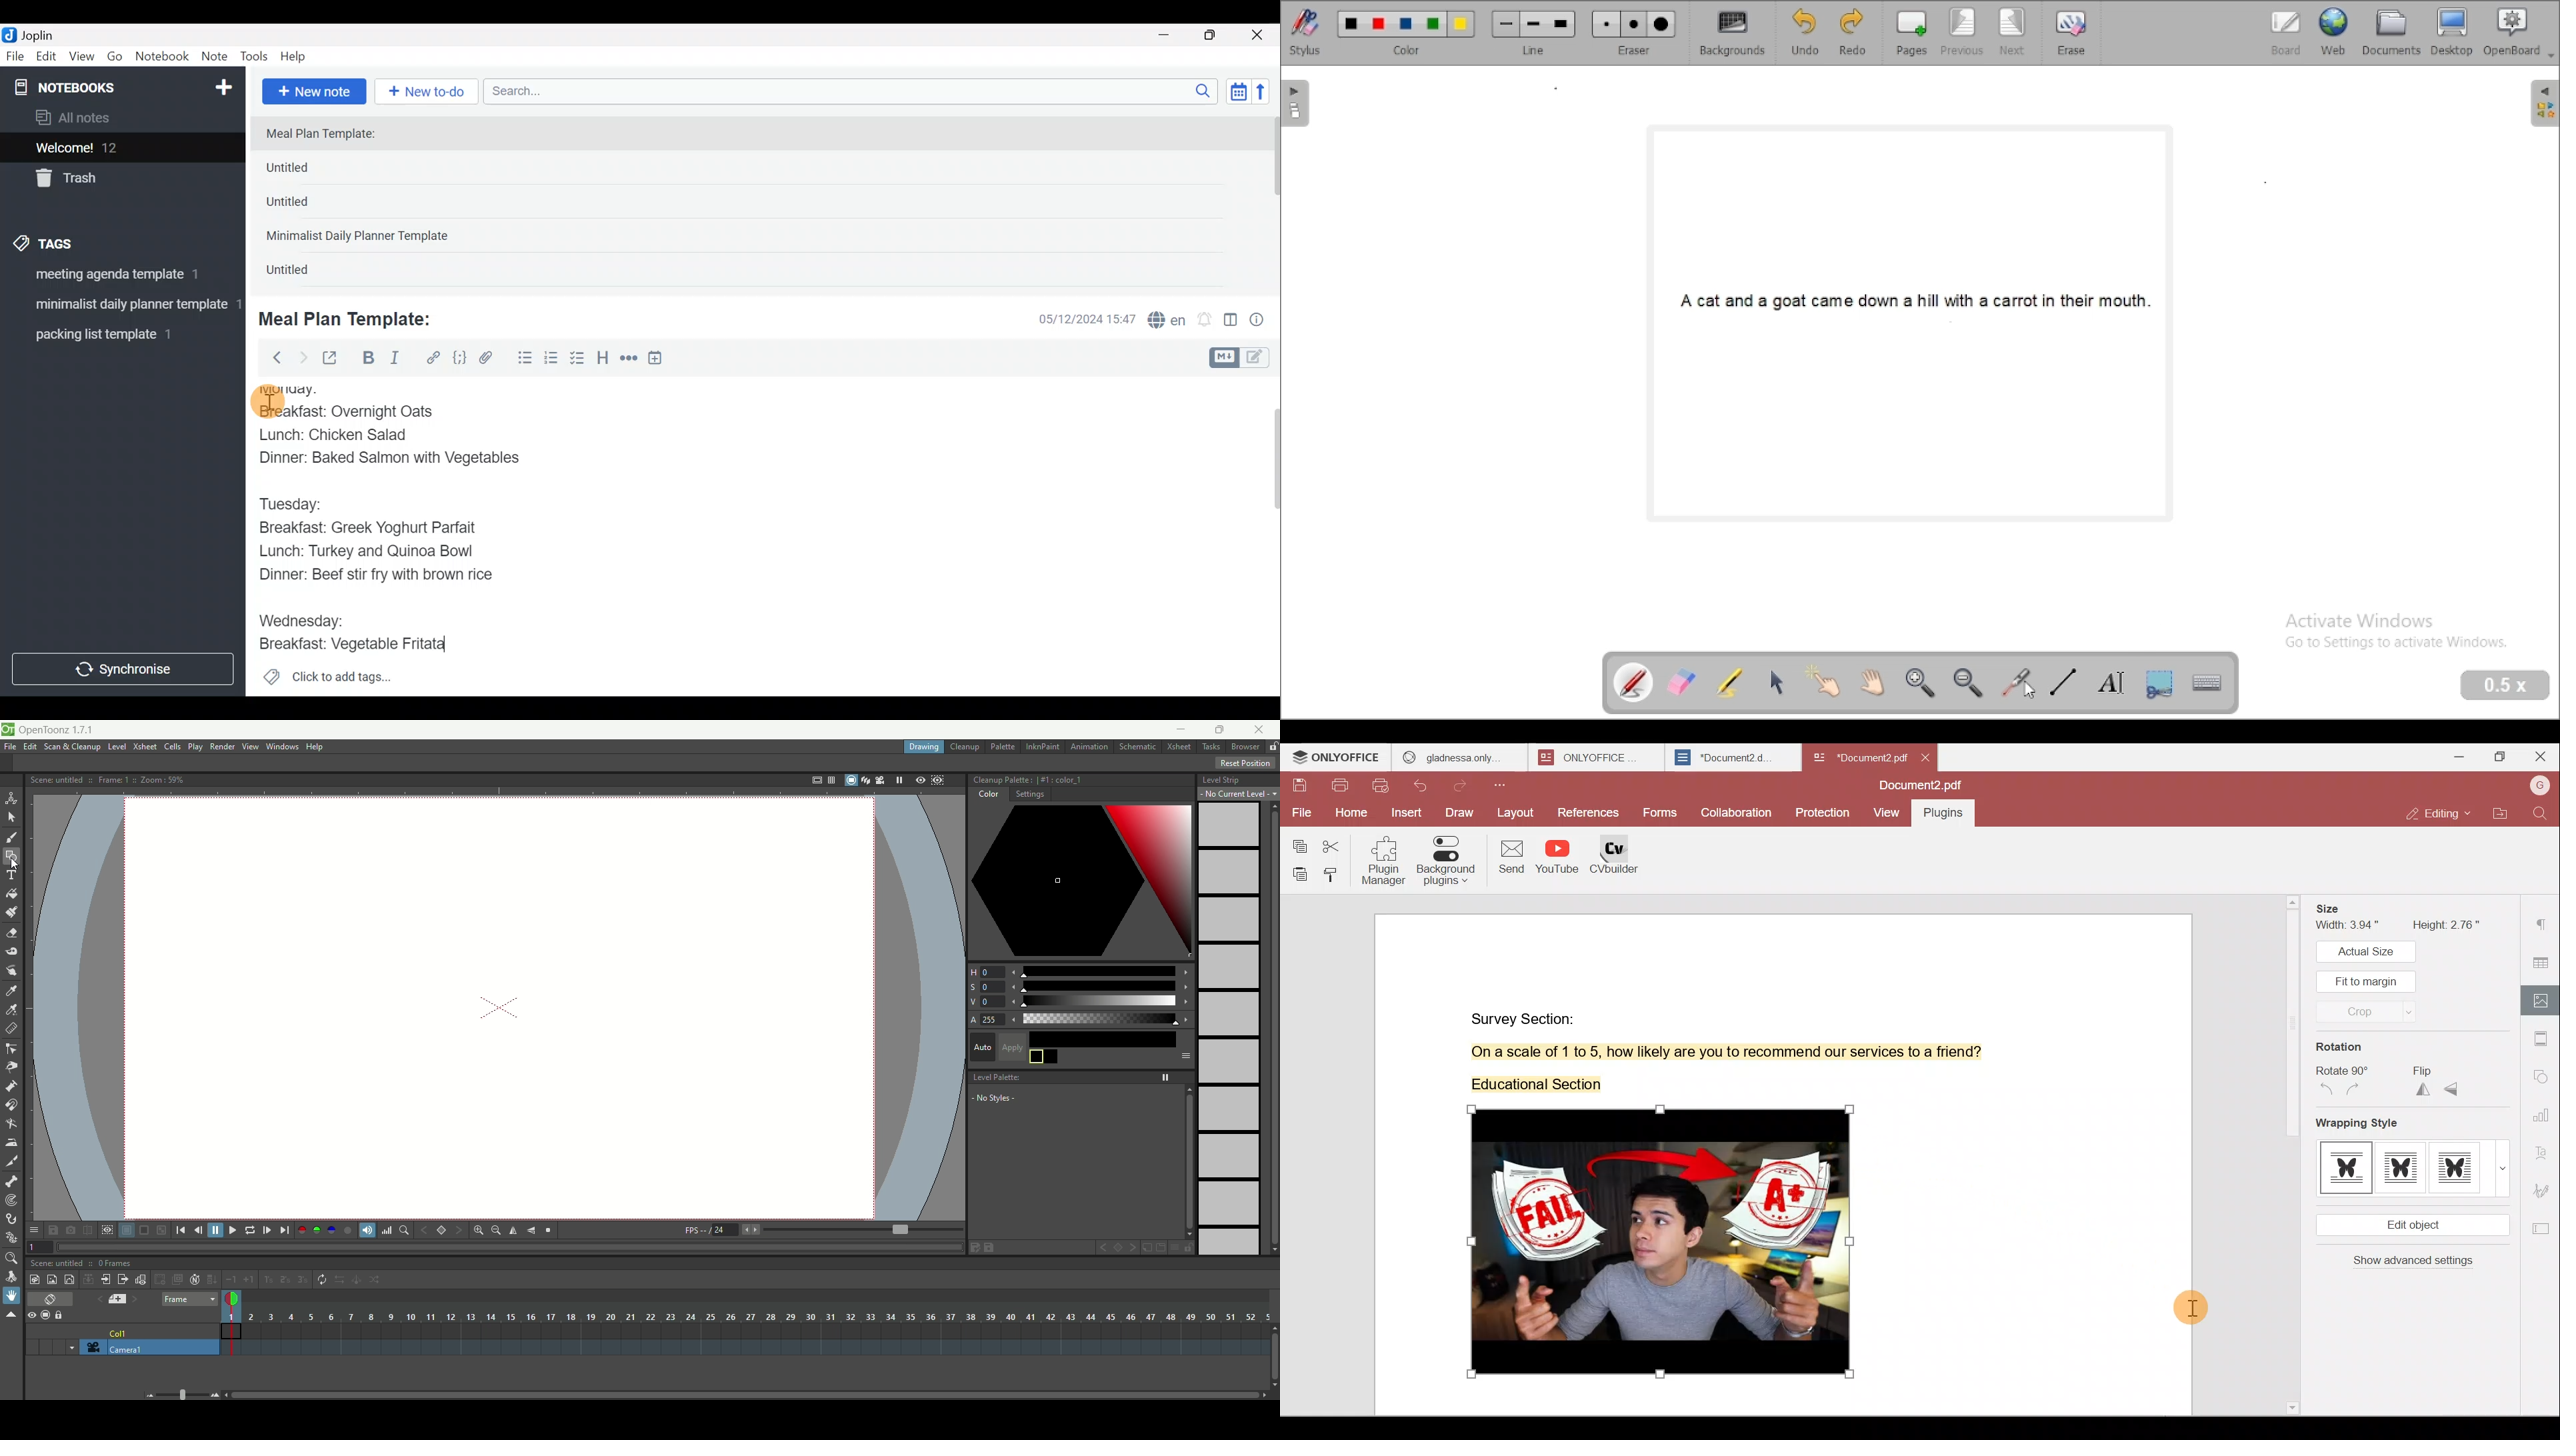 This screenshot has width=2576, height=1456. Describe the element at coordinates (1461, 814) in the screenshot. I see `Draw` at that location.